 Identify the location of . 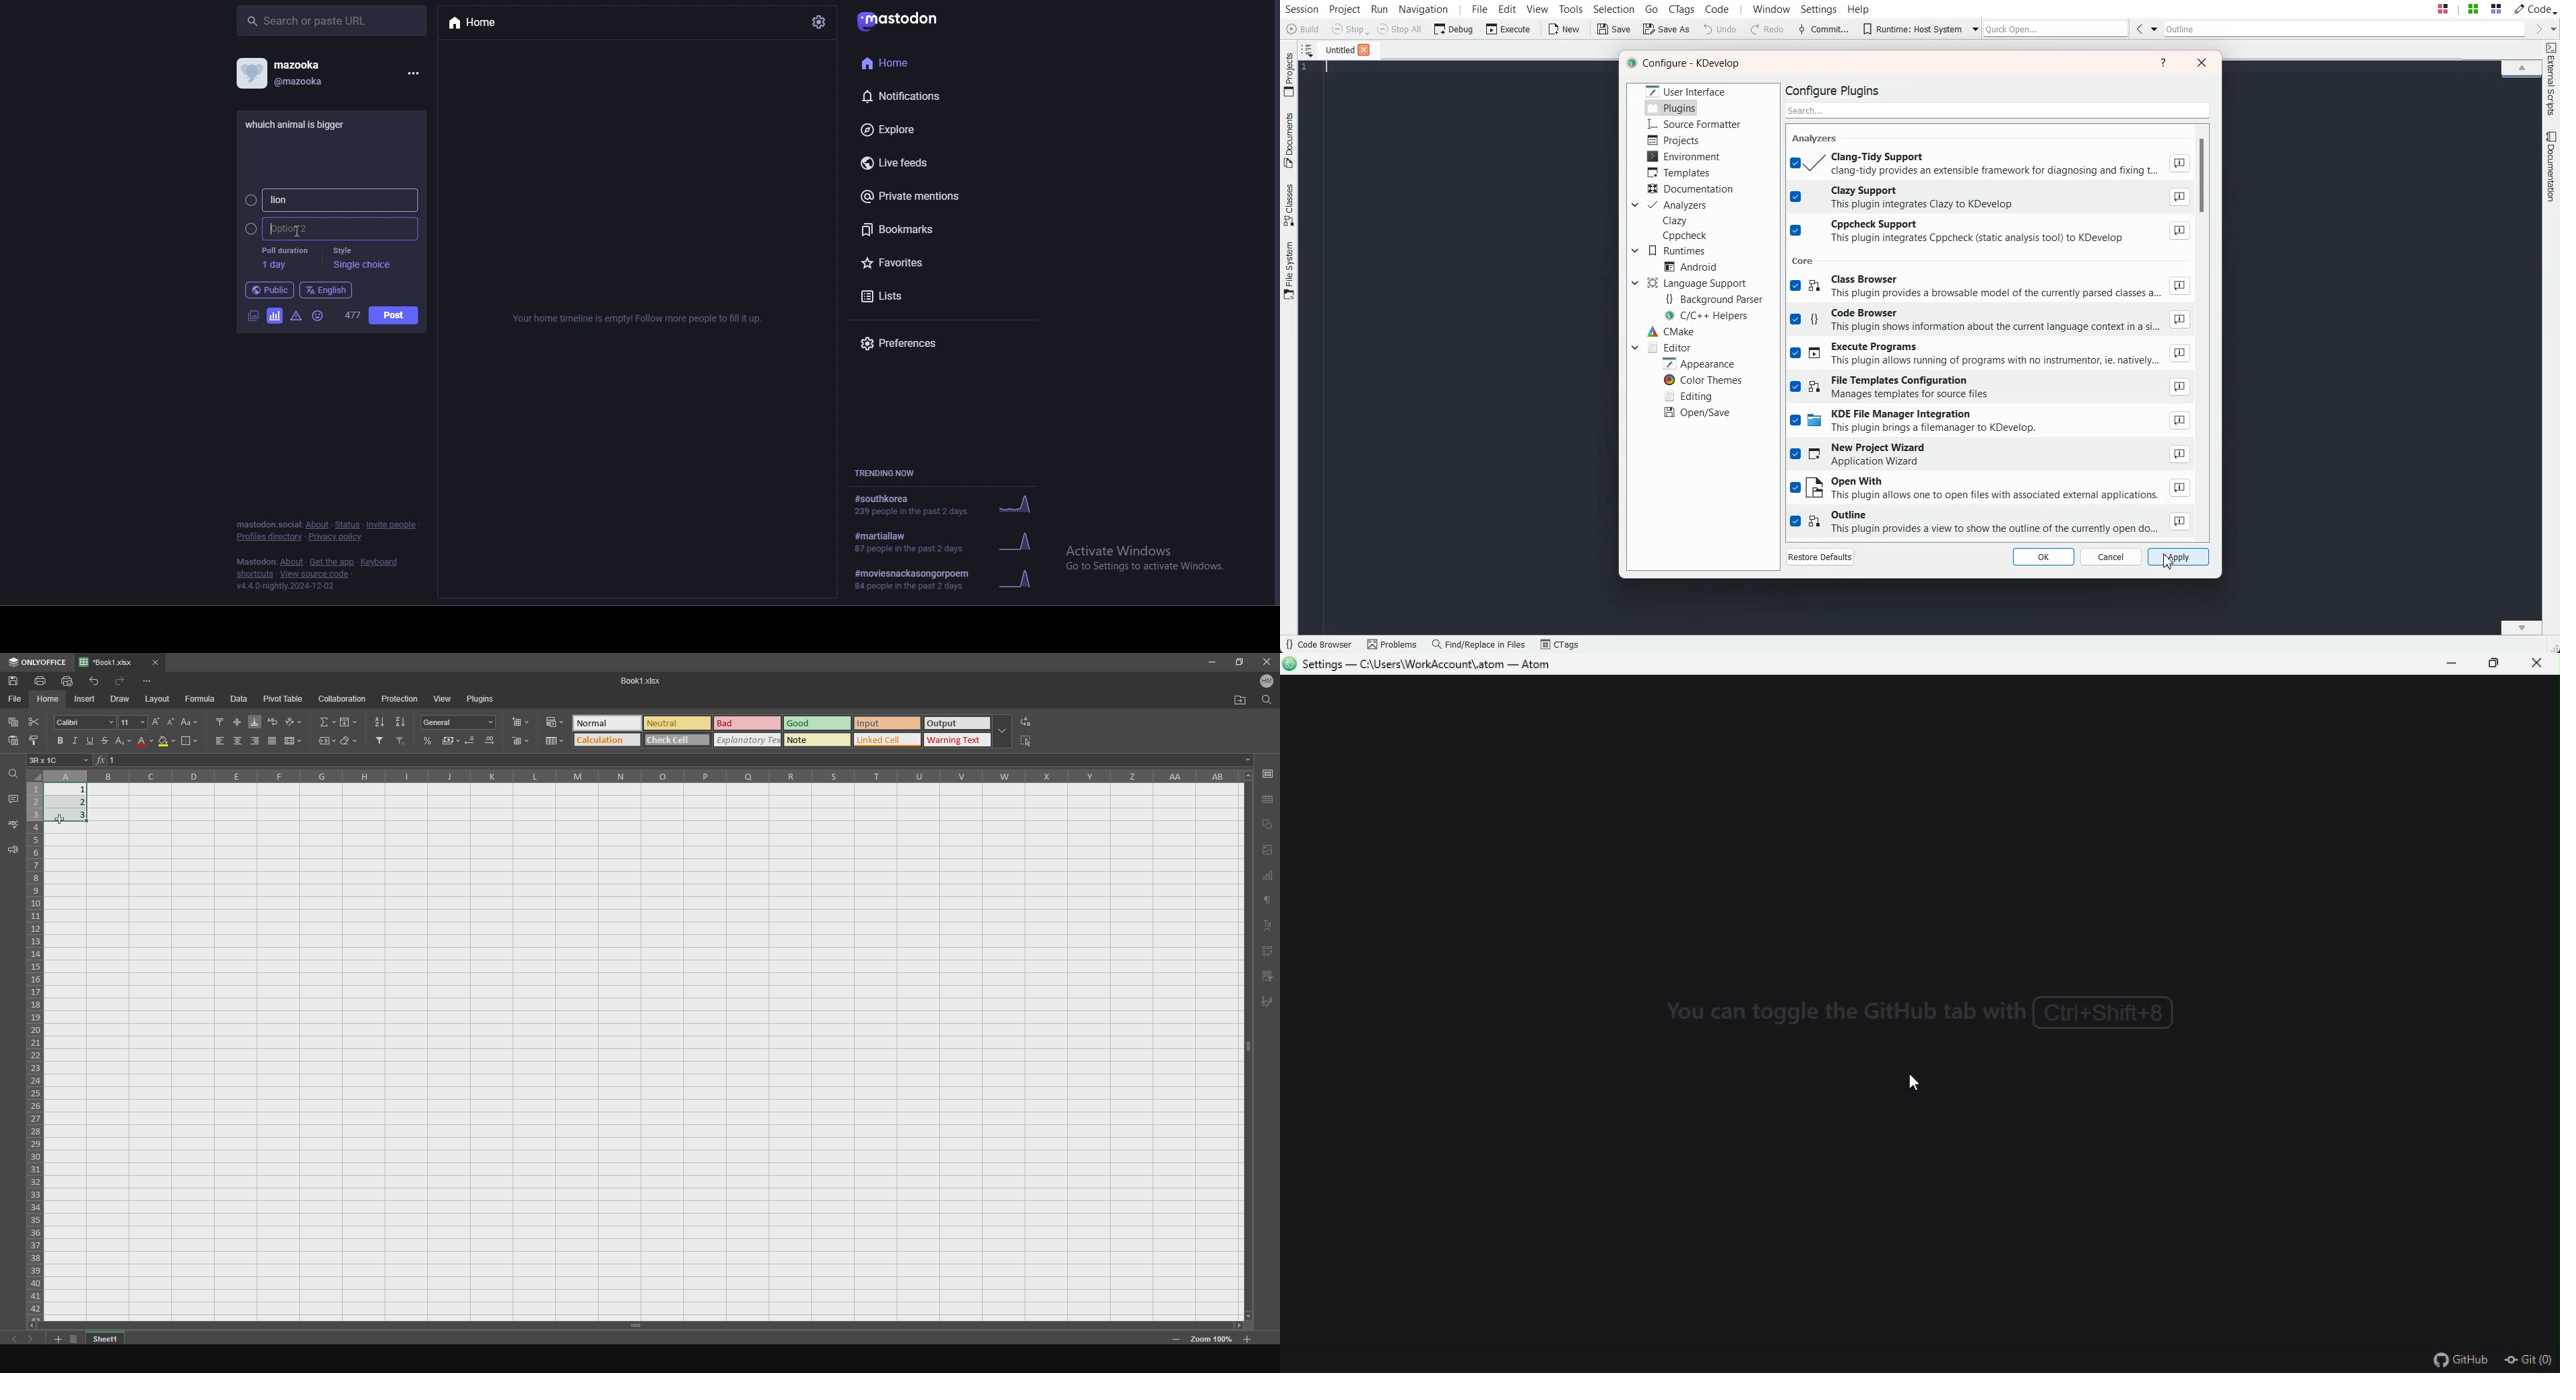
(429, 740).